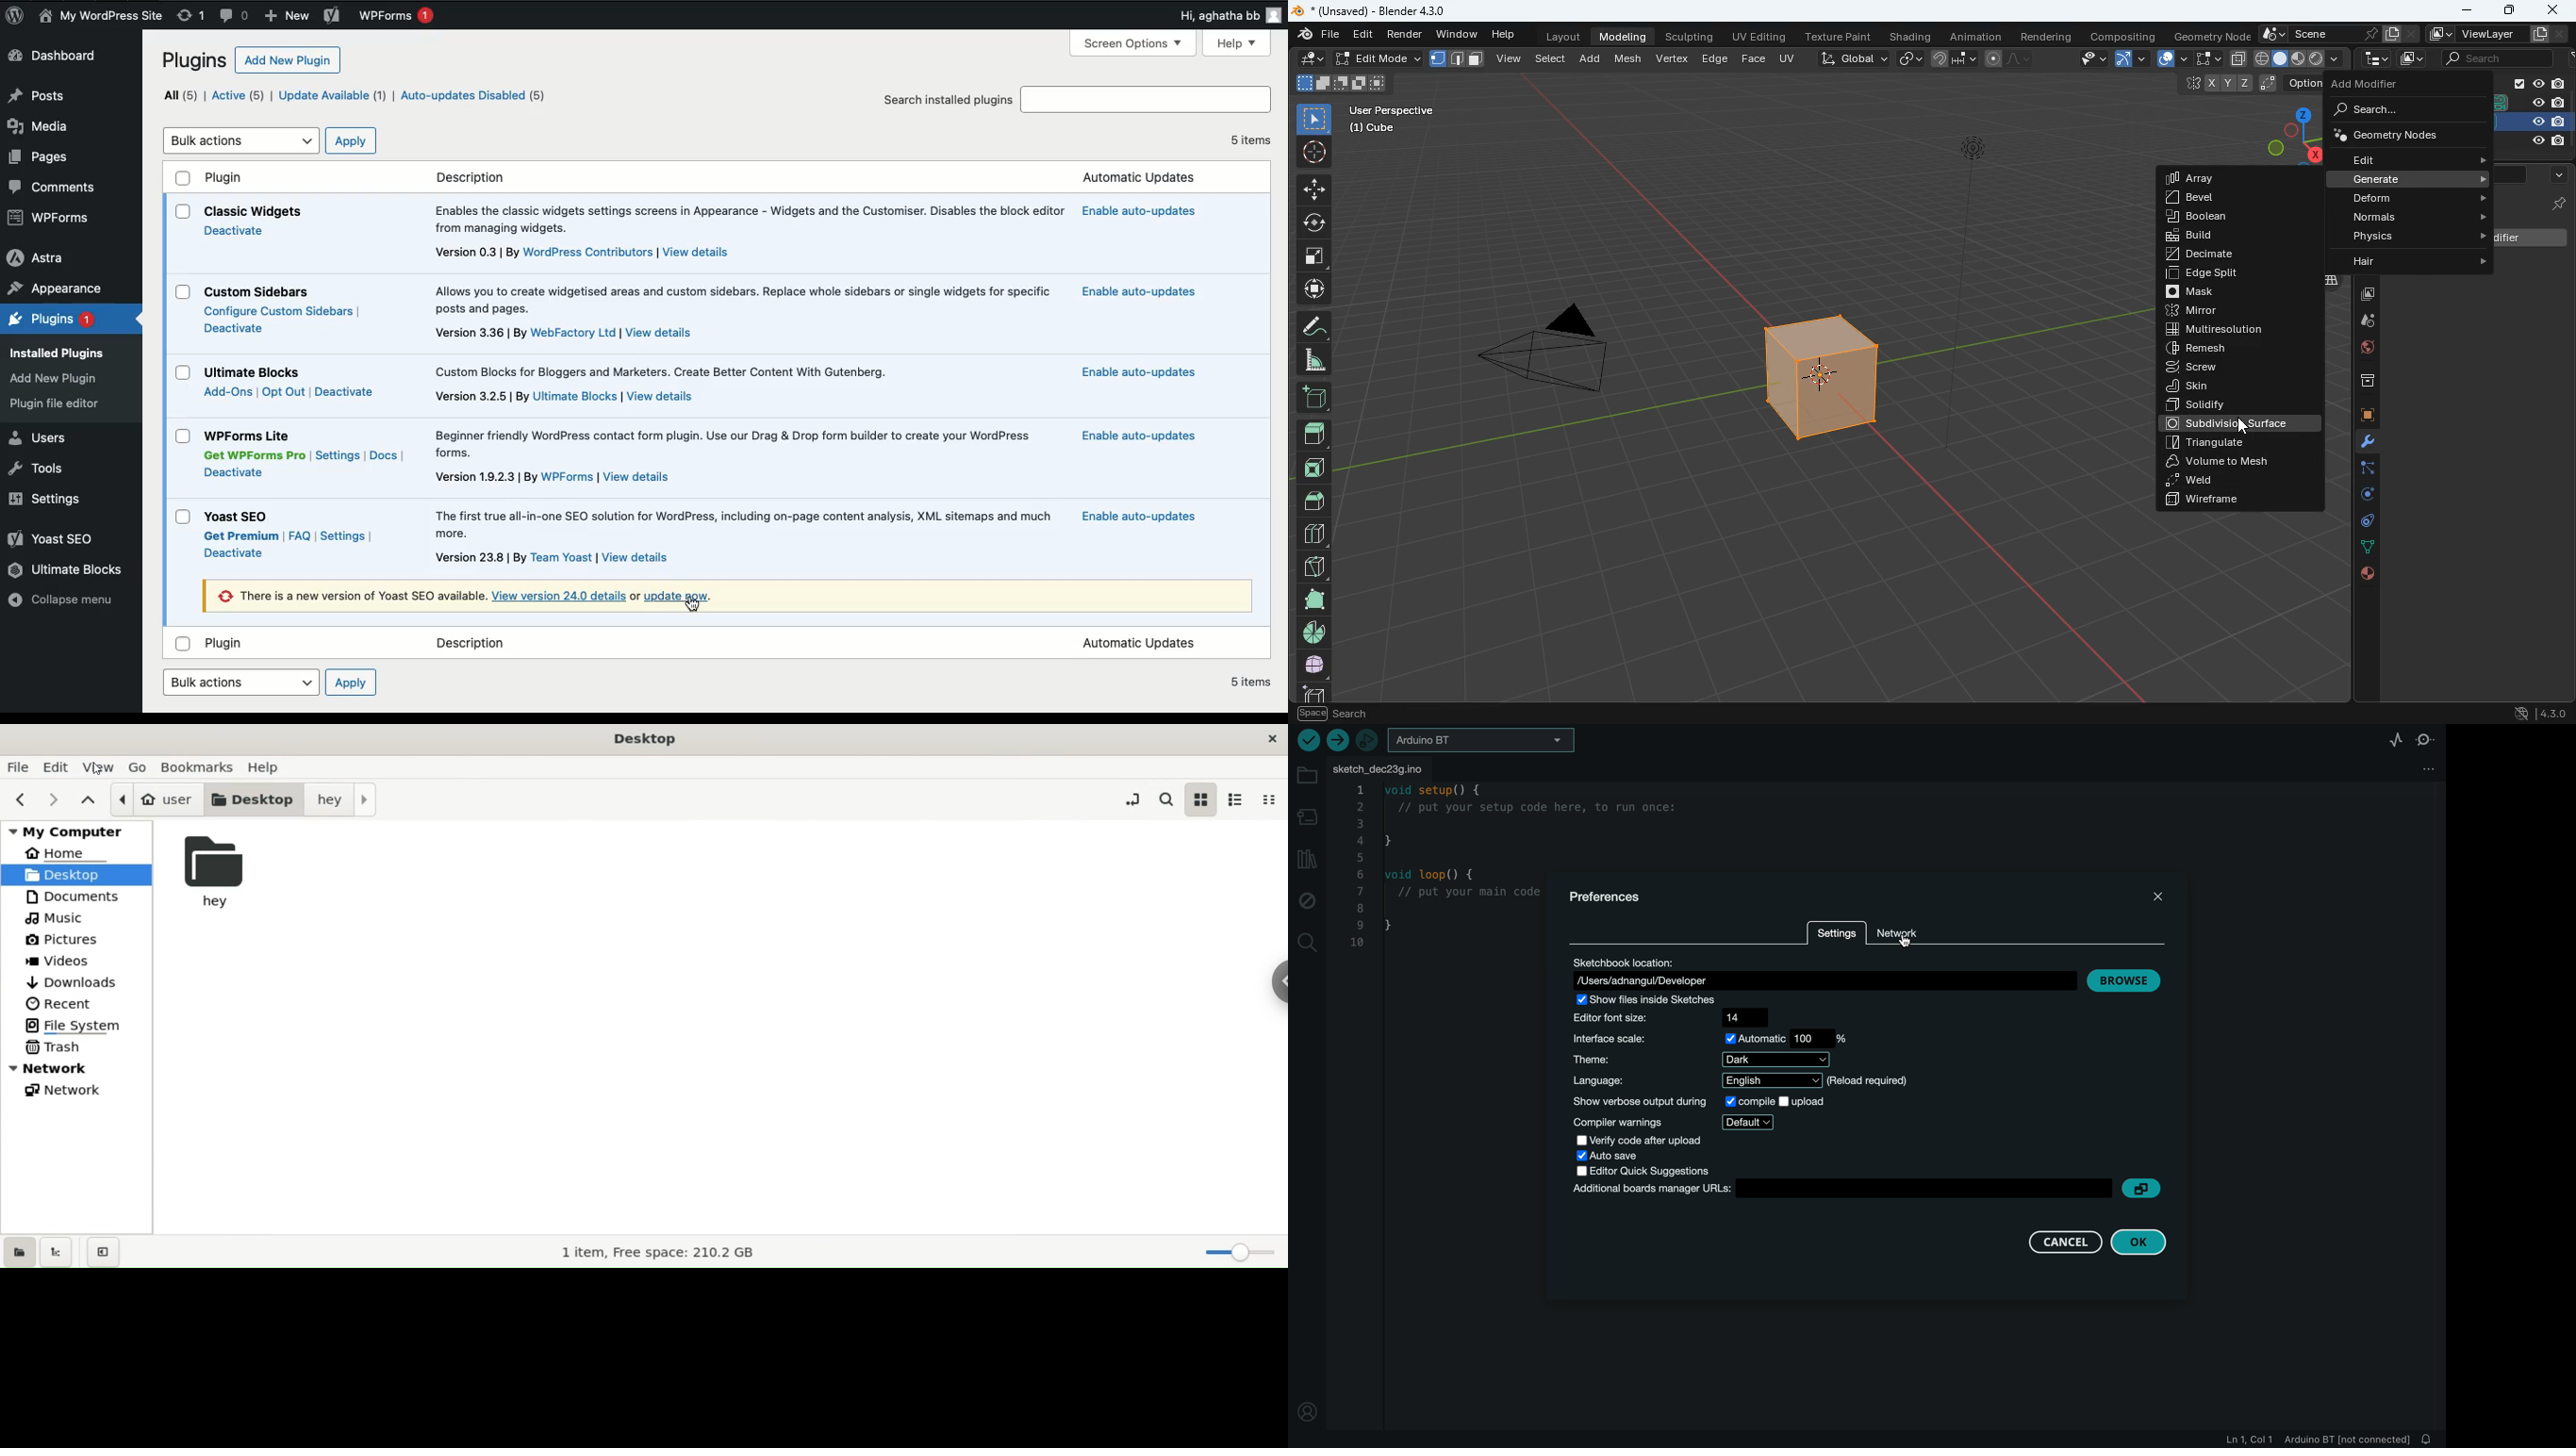 The image size is (2576, 1456). What do you see at coordinates (1314, 120) in the screenshot?
I see `select` at bounding box center [1314, 120].